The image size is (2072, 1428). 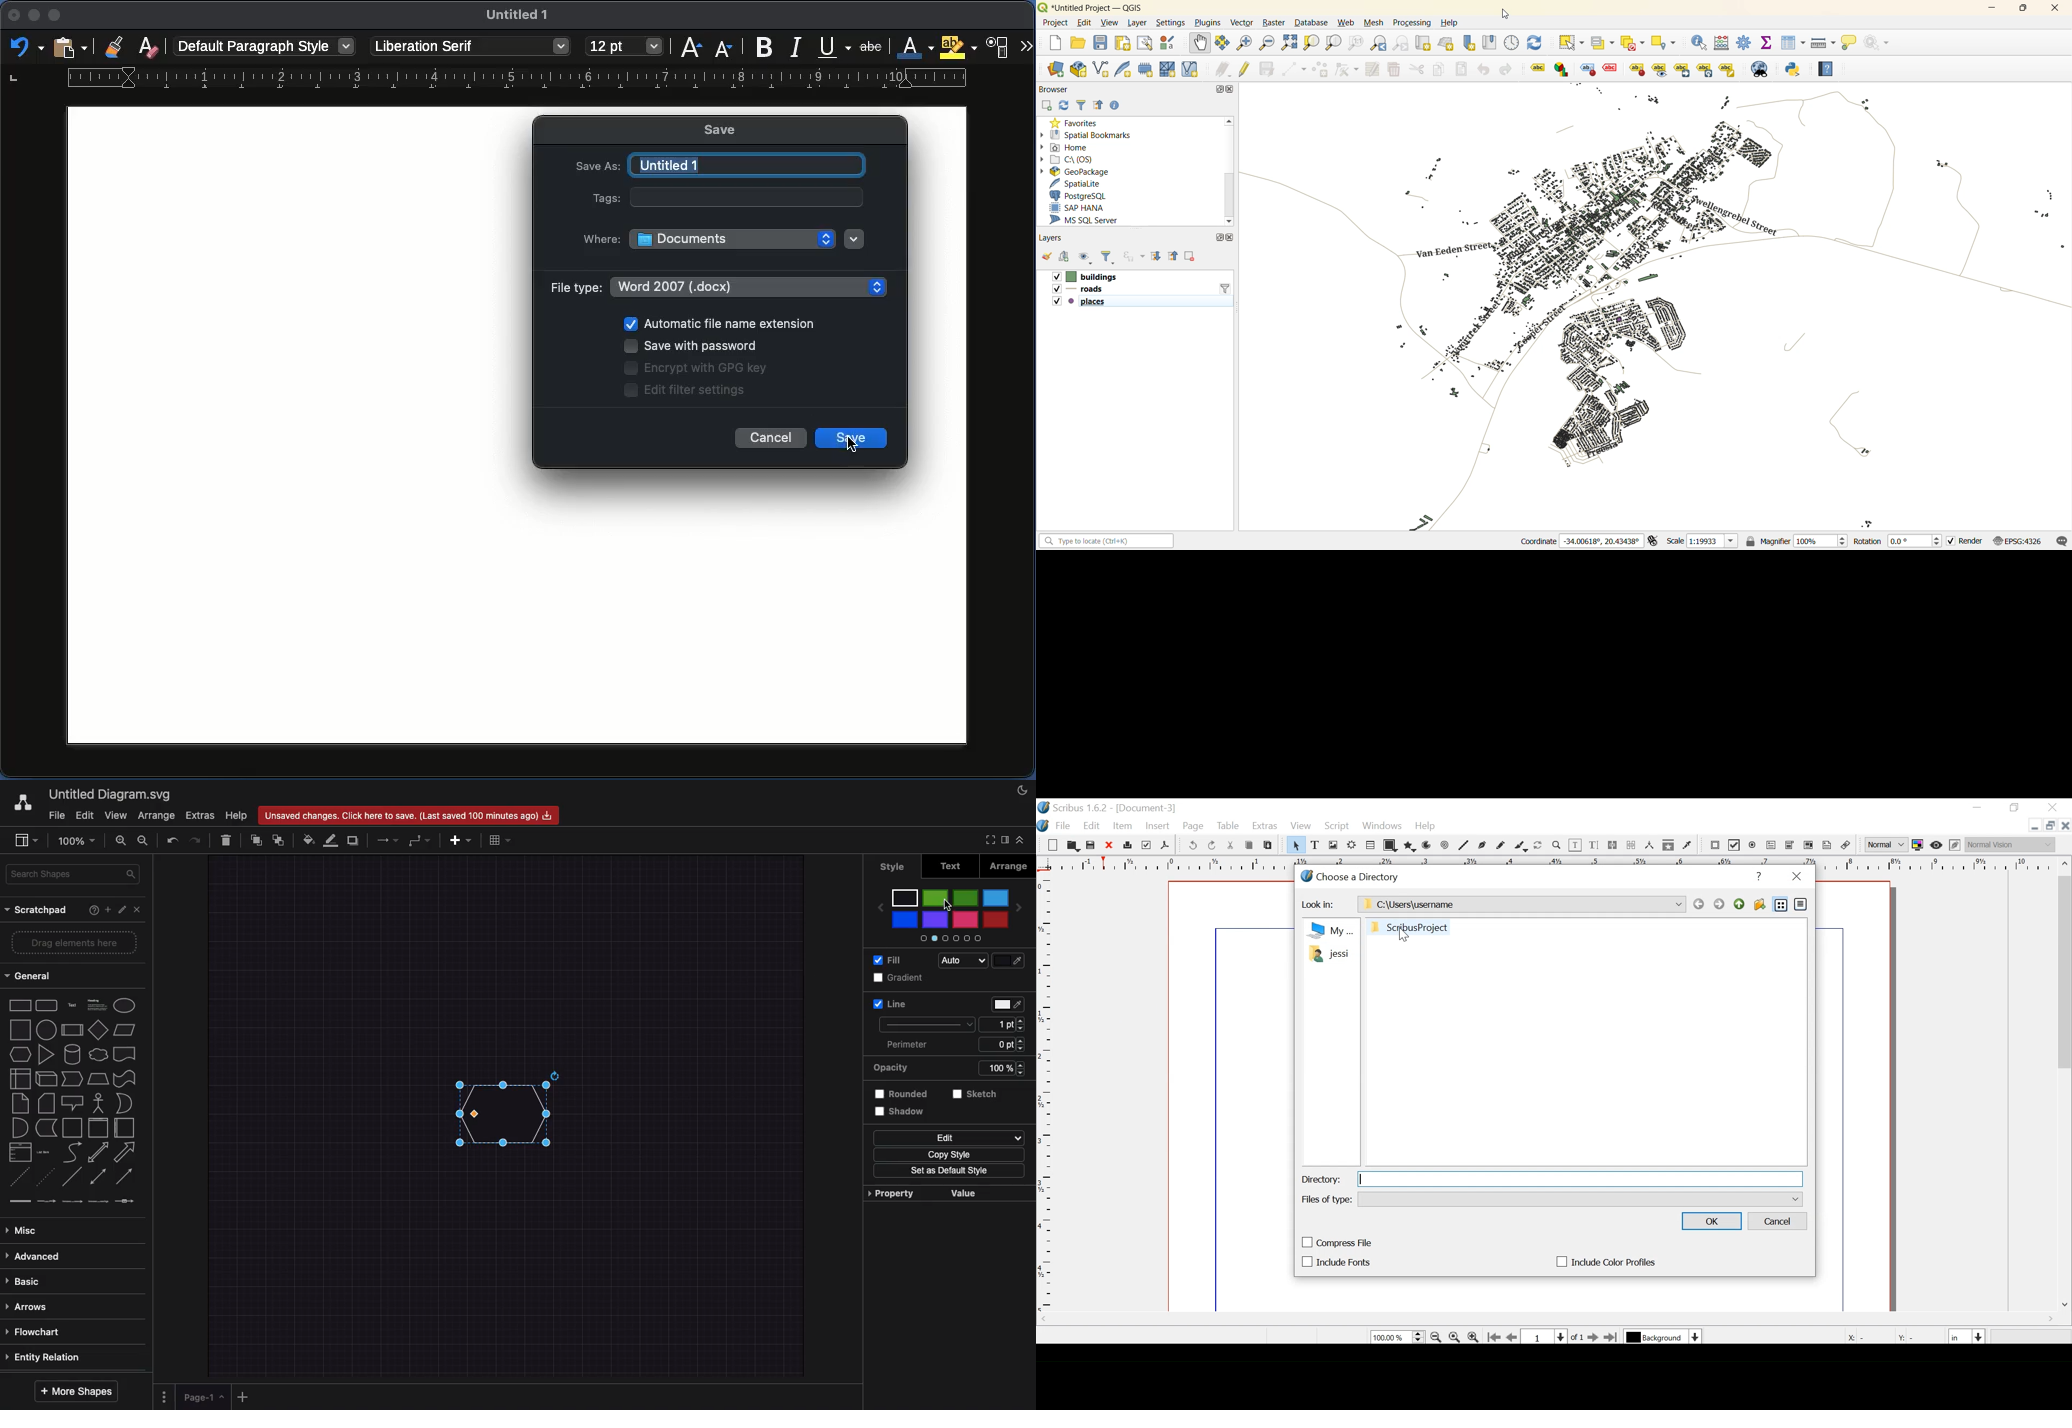 What do you see at coordinates (1081, 197) in the screenshot?
I see `postgresql` at bounding box center [1081, 197].